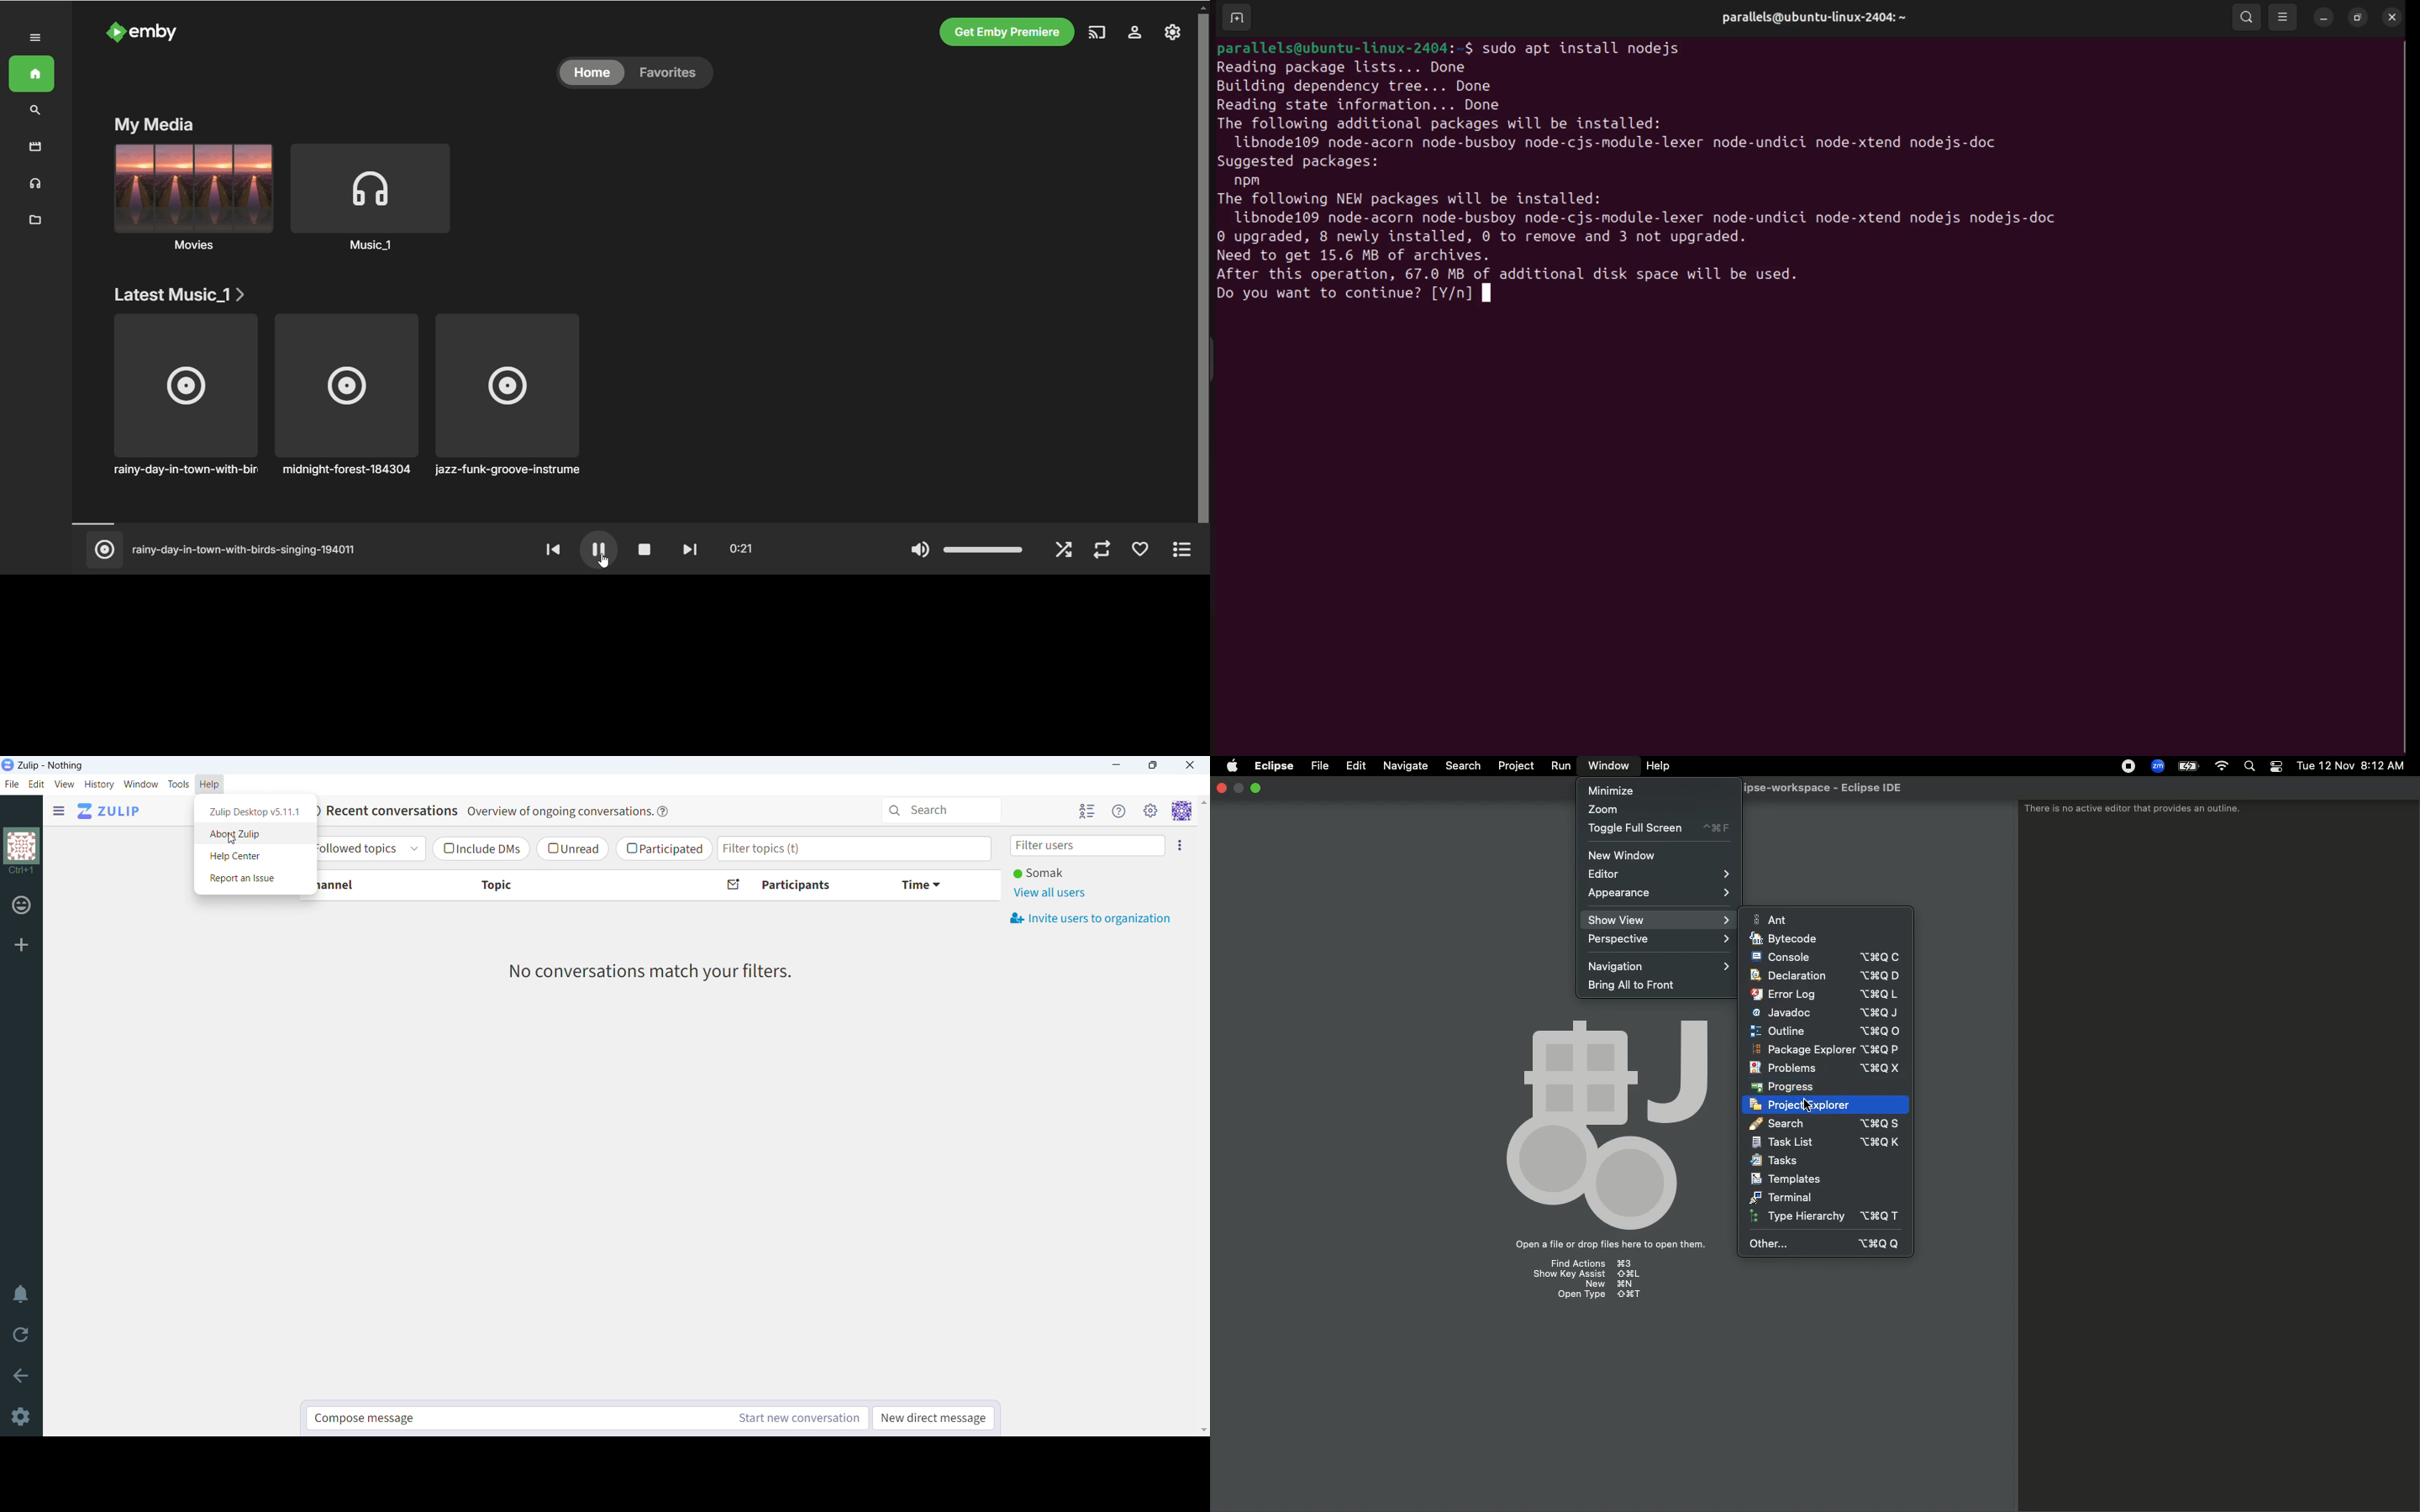 Image resolution: width=2436 pixels, height=1512 pixels. Describe the element at coordinates (676, 74) in the screenshot. I see `favorites` at that location.